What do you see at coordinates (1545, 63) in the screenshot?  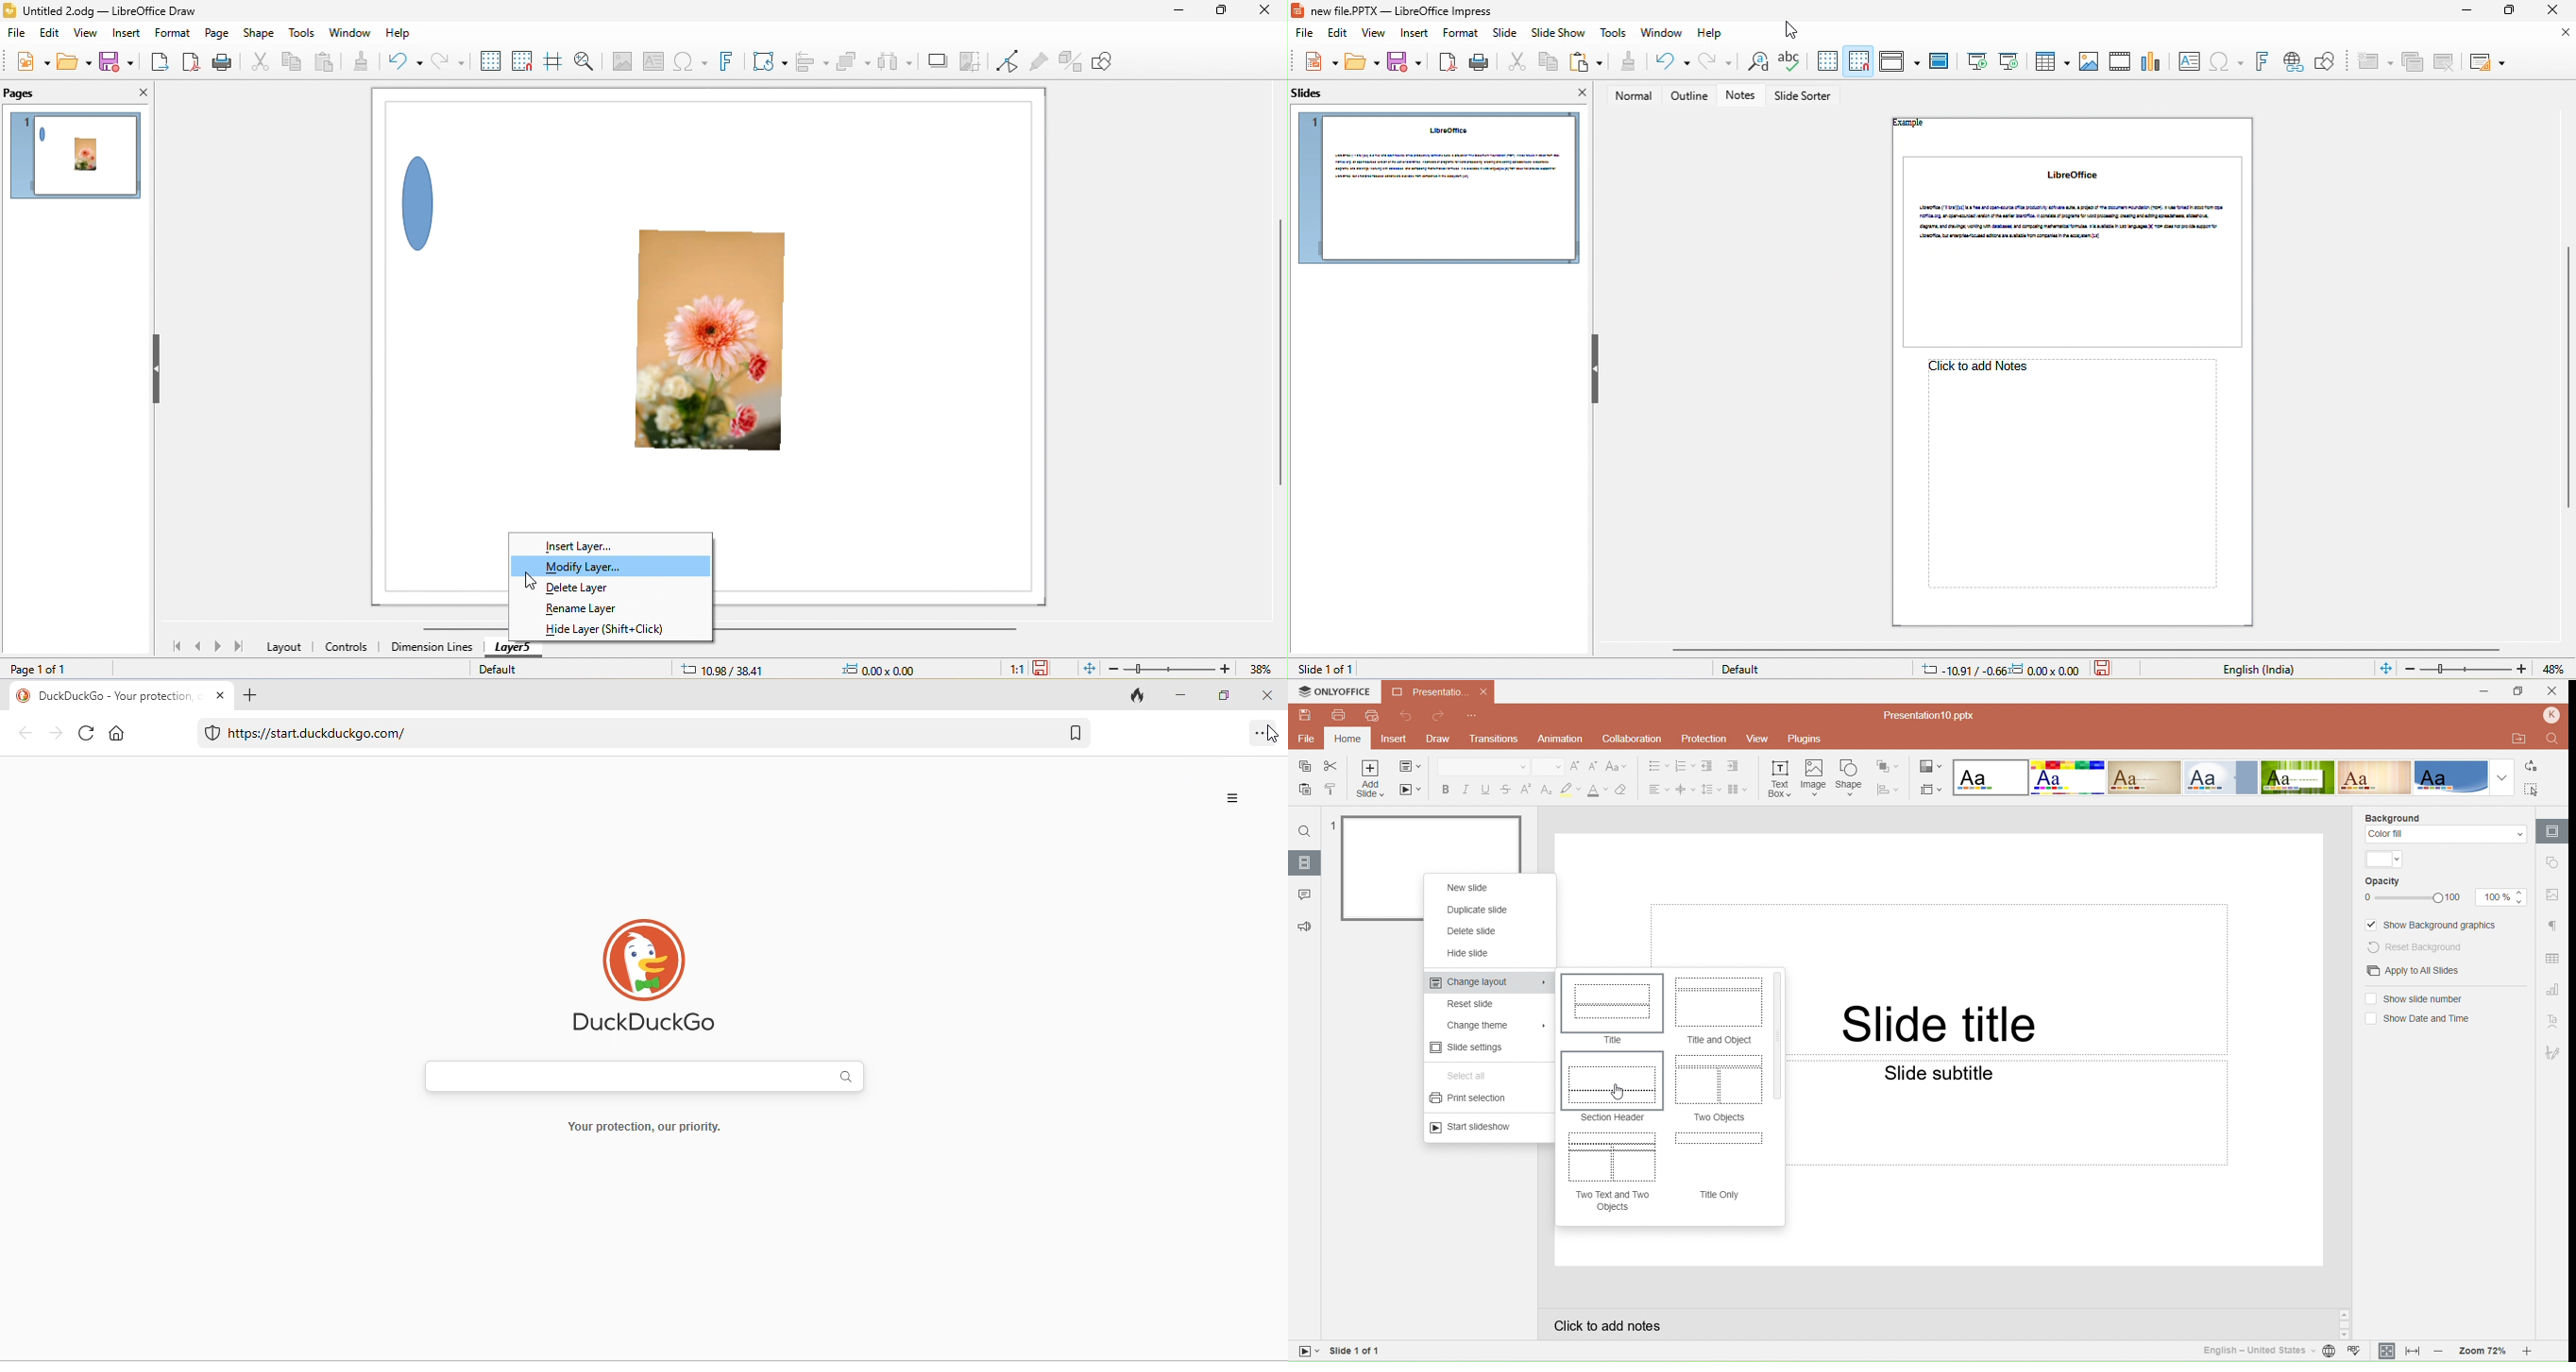 I see `copy` at bounding box center [1545, 63].